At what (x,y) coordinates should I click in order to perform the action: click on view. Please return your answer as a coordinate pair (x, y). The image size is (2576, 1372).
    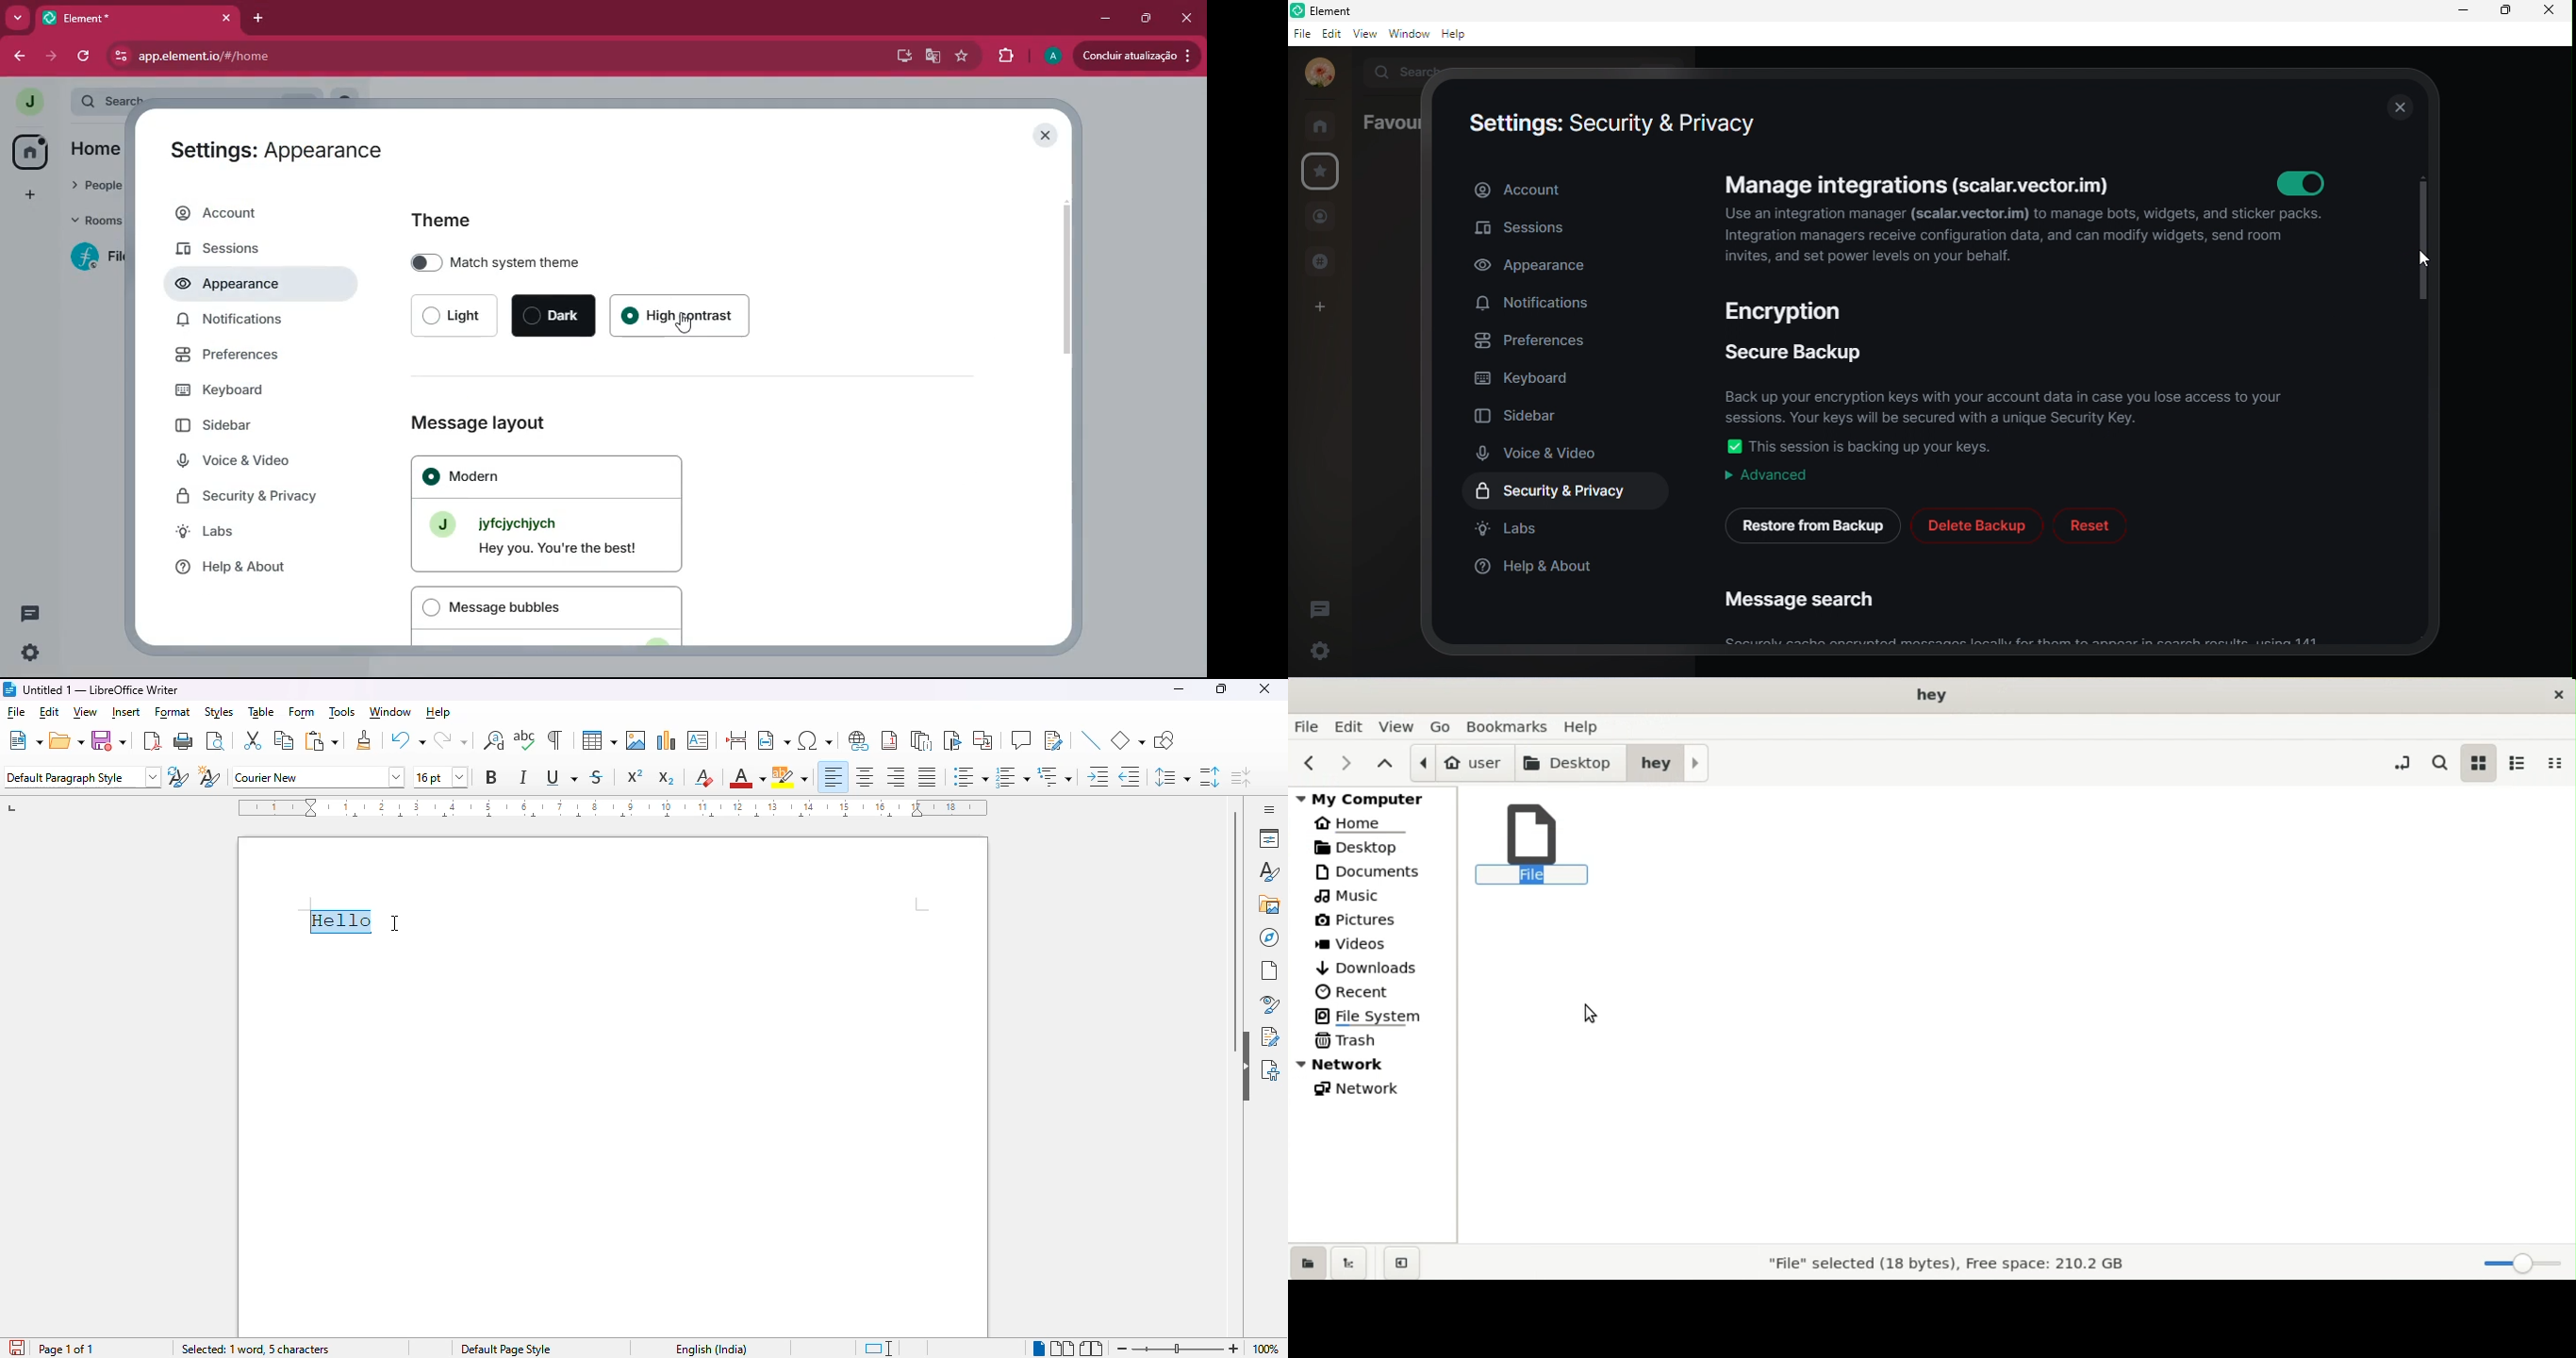
    Looking at the image, I should click on (86, 713).